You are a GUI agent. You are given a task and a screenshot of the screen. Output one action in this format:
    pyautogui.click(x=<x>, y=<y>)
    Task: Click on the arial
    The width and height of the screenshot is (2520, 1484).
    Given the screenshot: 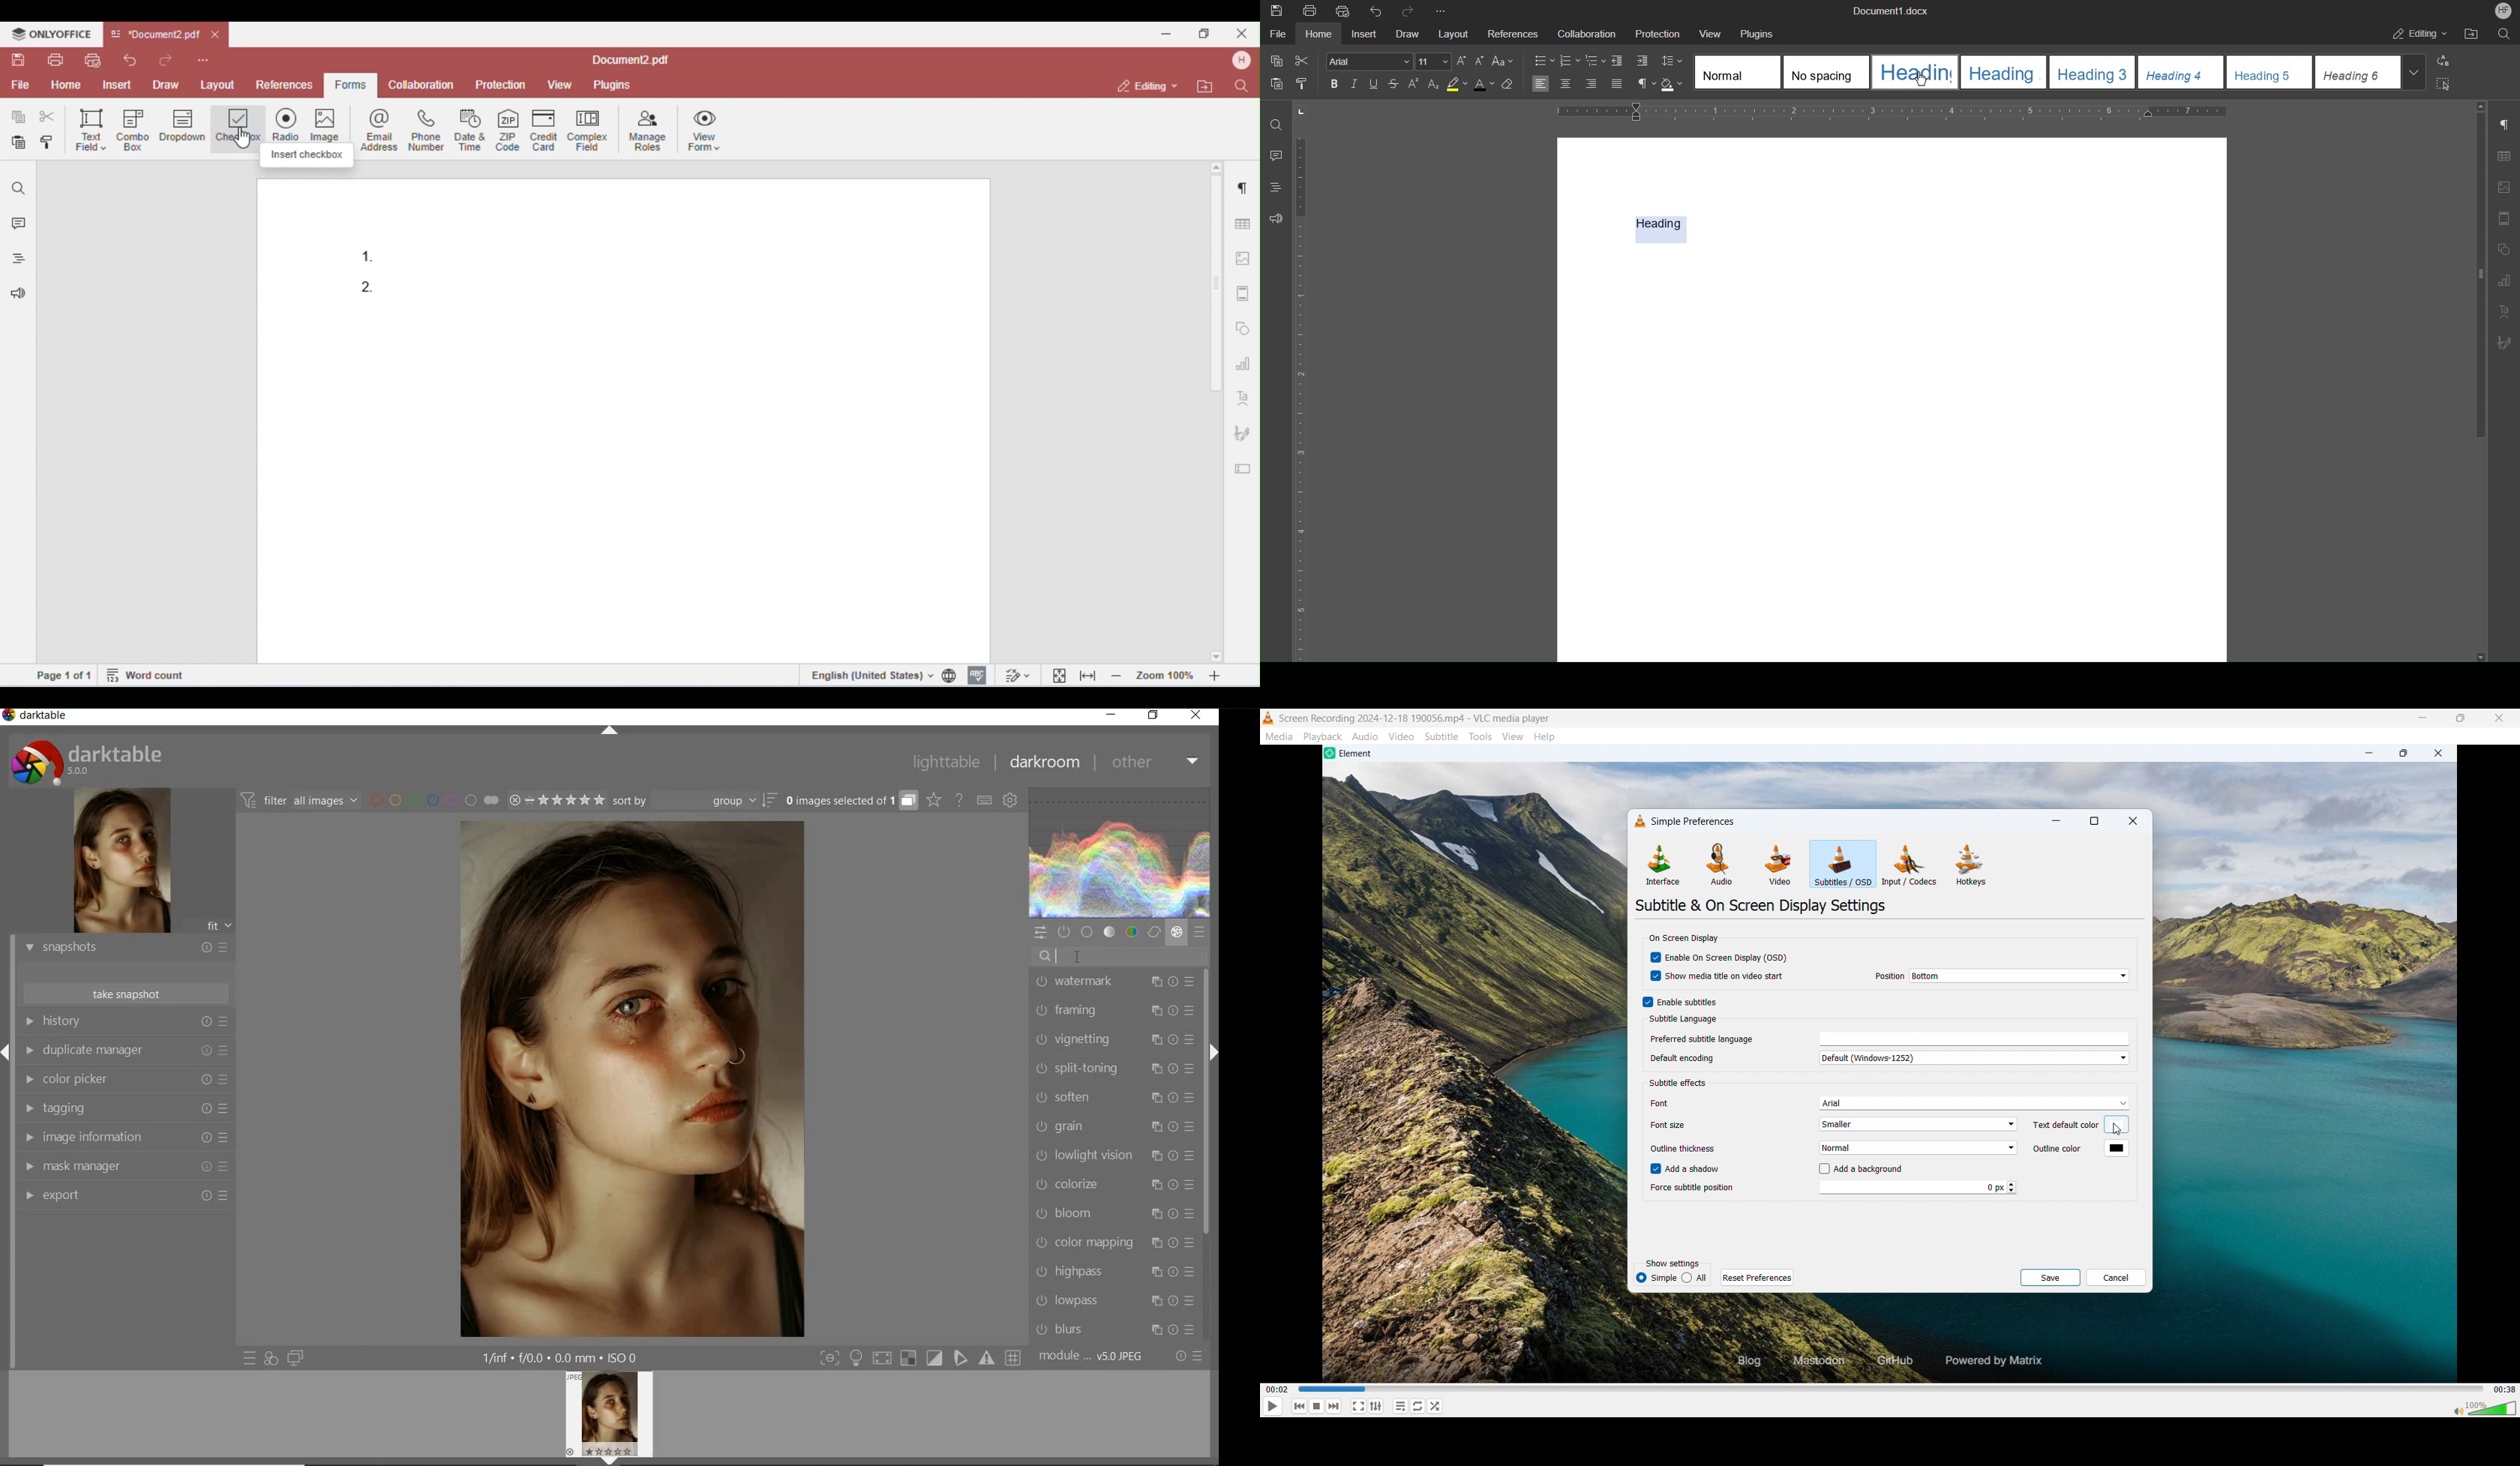 What is the action you would take?
    pyautogui.click(x=1371, y=61)
    